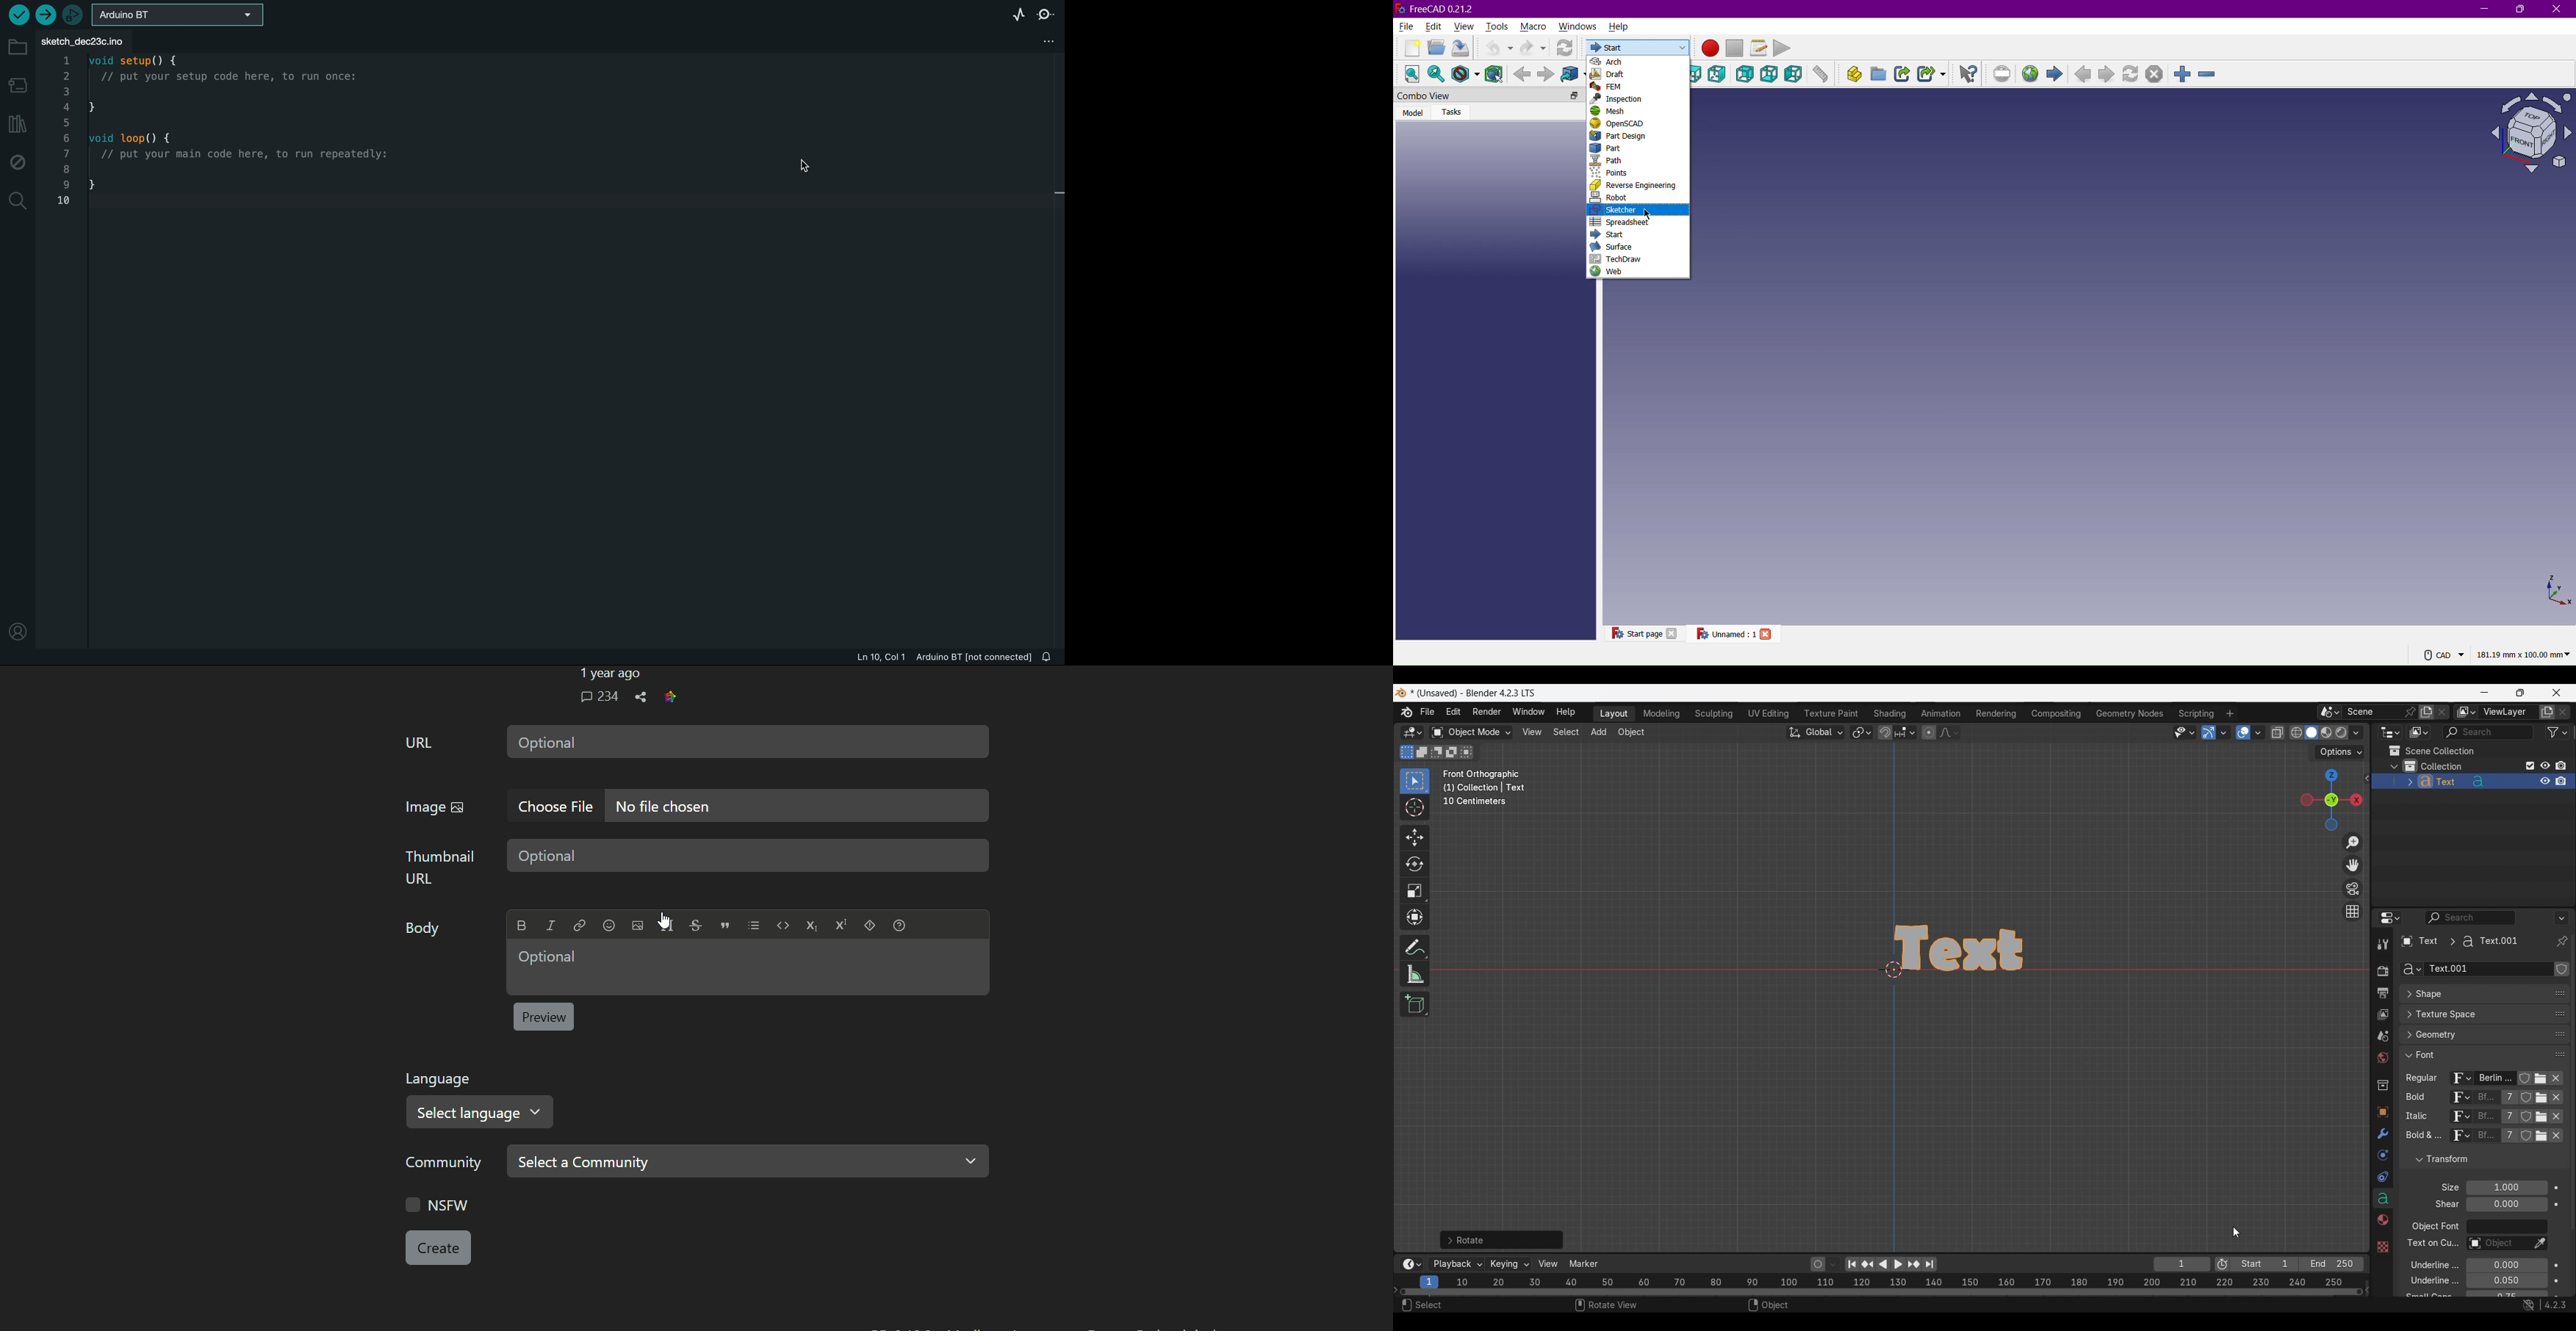  I want to click on Object menu, so click(1632, 733).